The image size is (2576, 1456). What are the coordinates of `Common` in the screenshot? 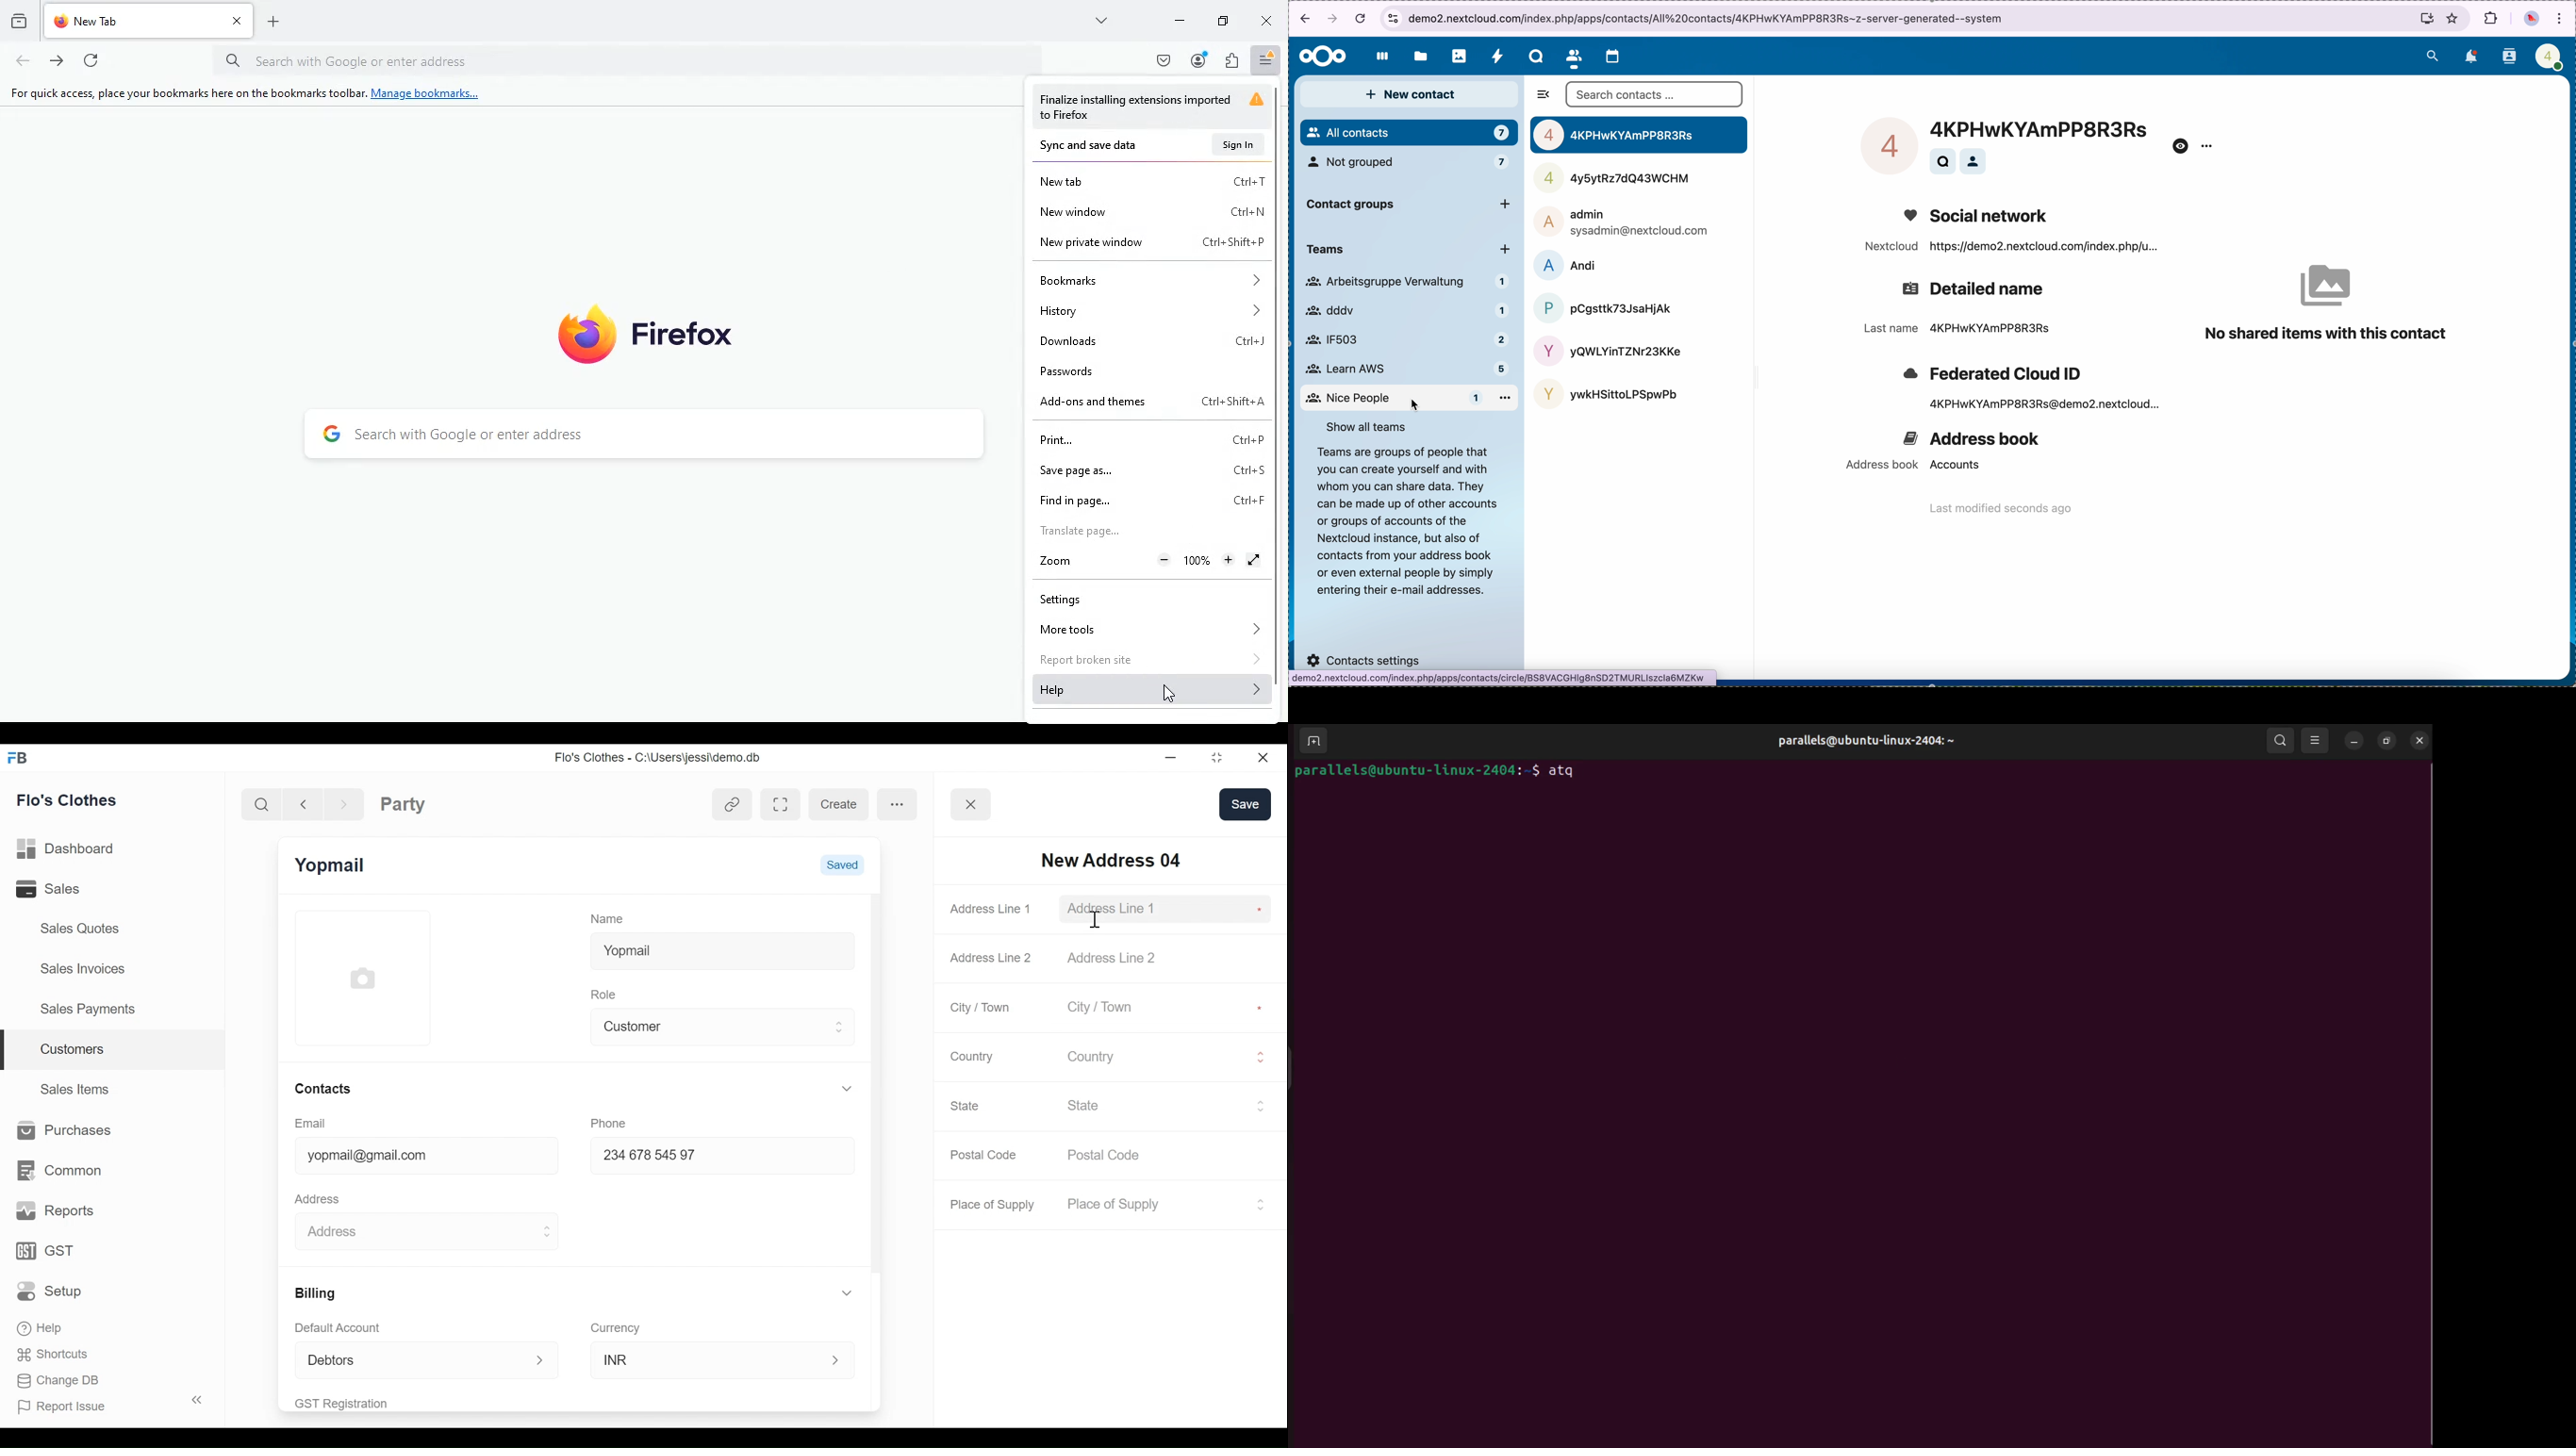 It's located at (58, 1170).